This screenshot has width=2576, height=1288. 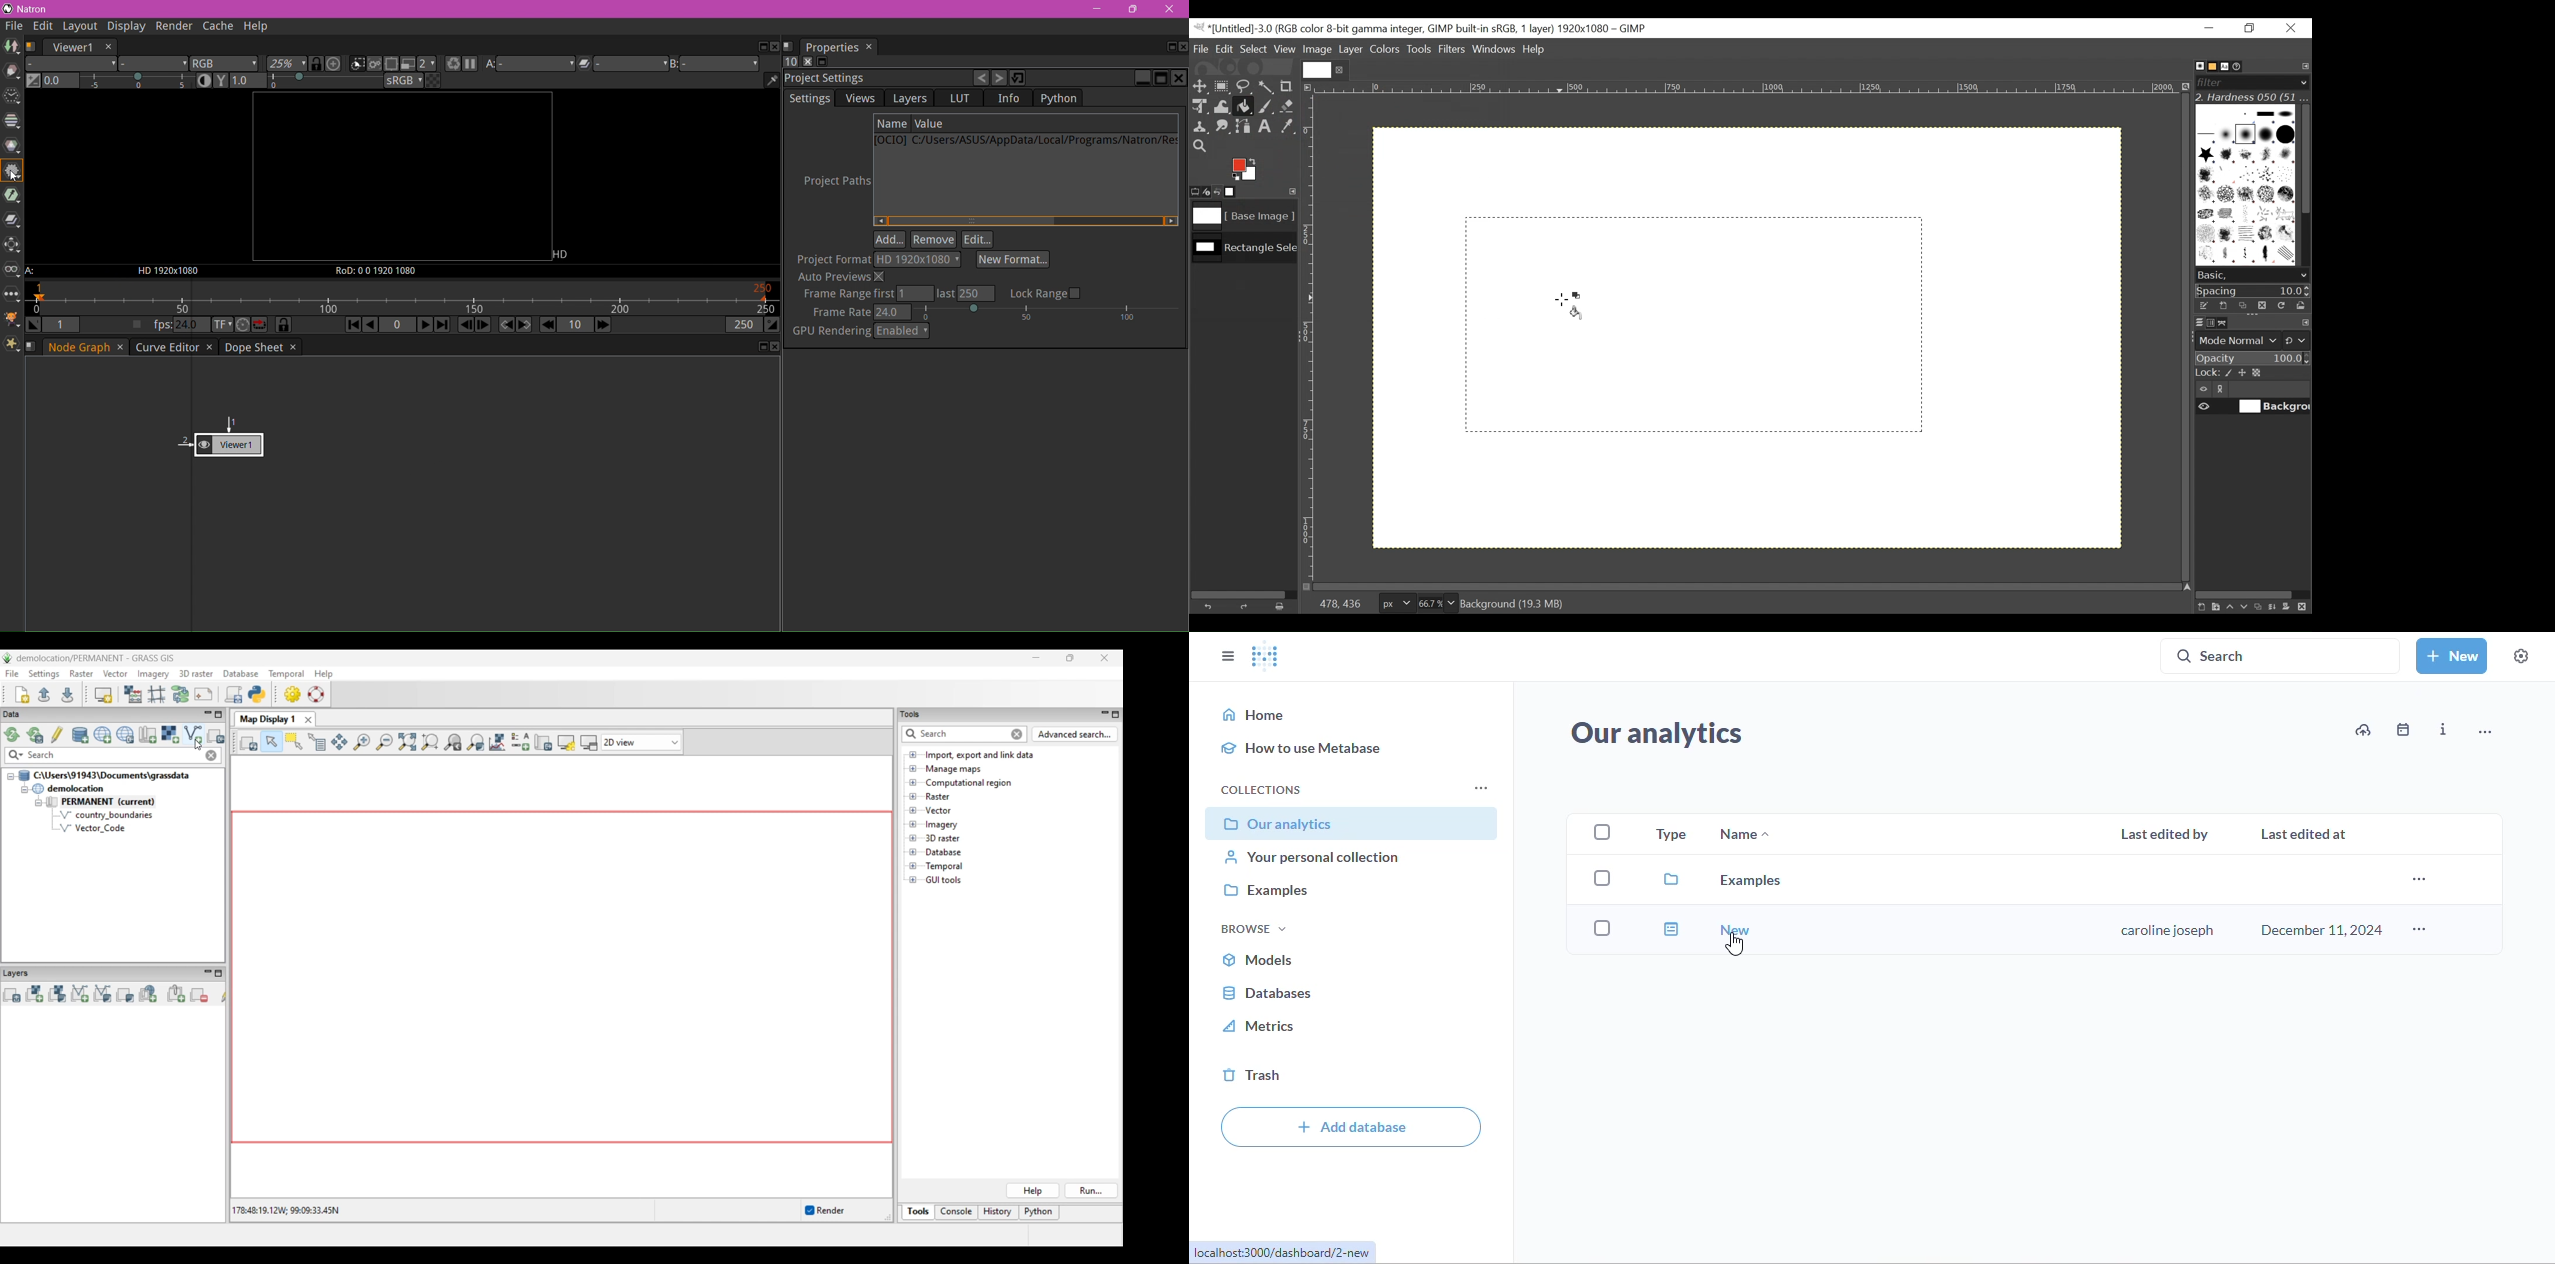 What do you see at coordinates (1749, 881) in the screenshot?
I see `examples` at bounding box center [1749, 881].